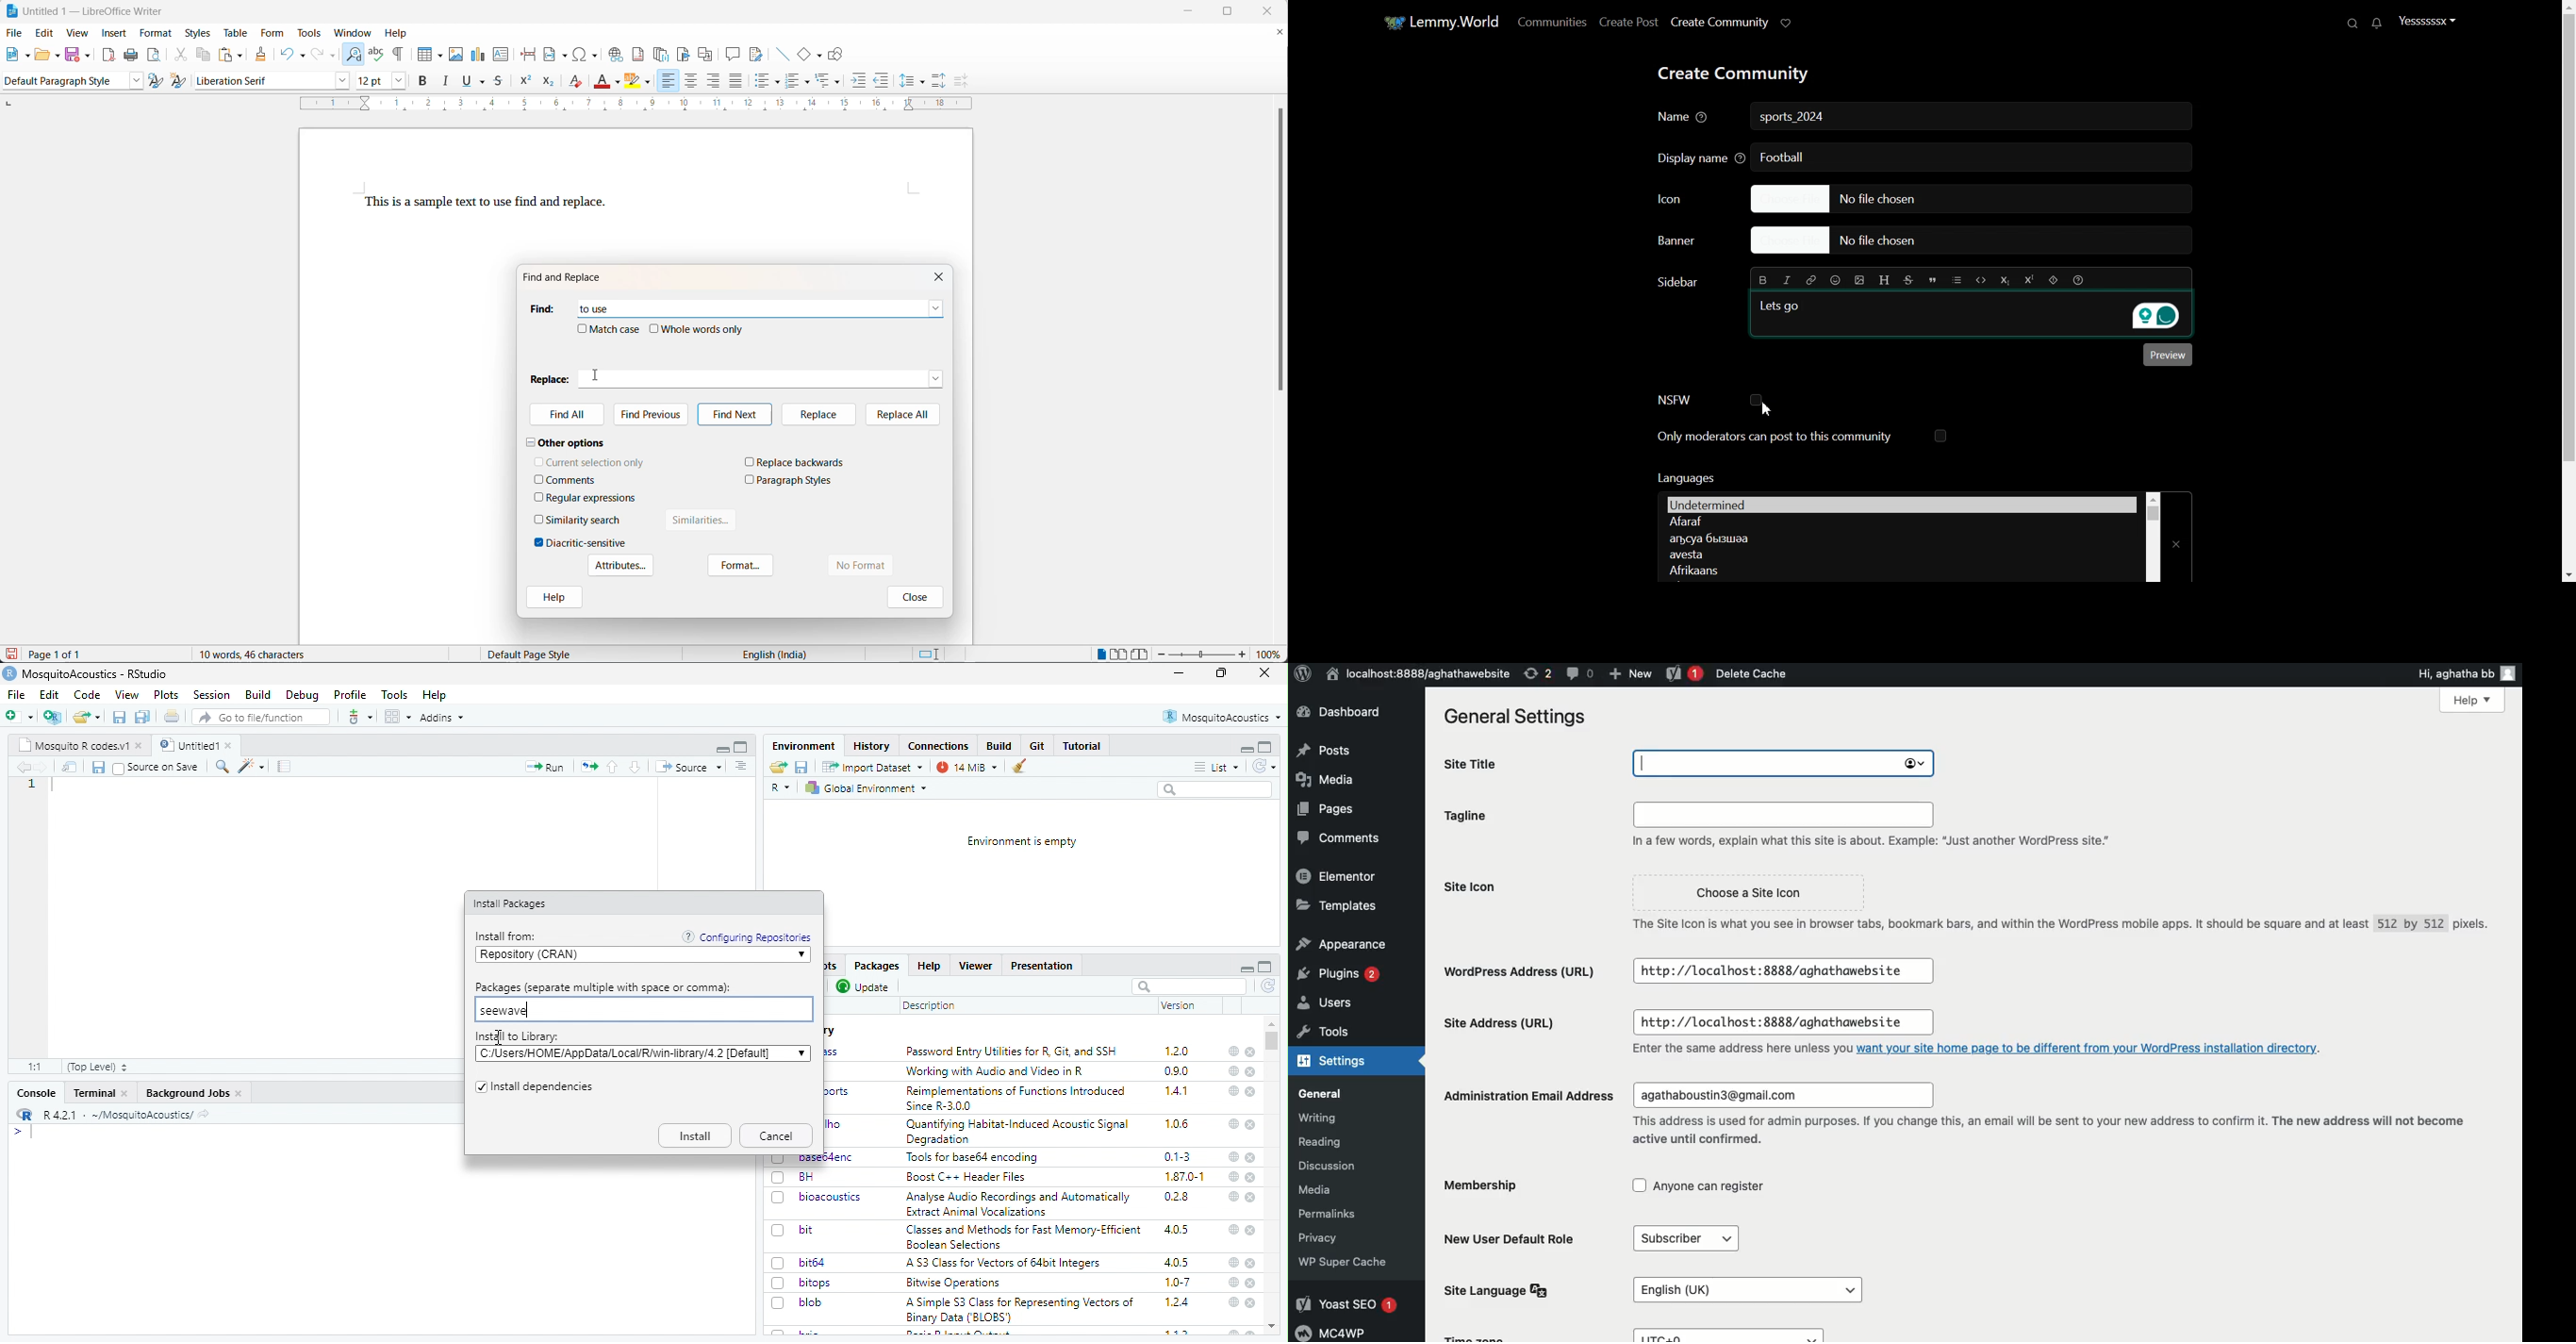  Describe the element at coordinates (259, 81) in the screenshot. I see `font name` at that location.